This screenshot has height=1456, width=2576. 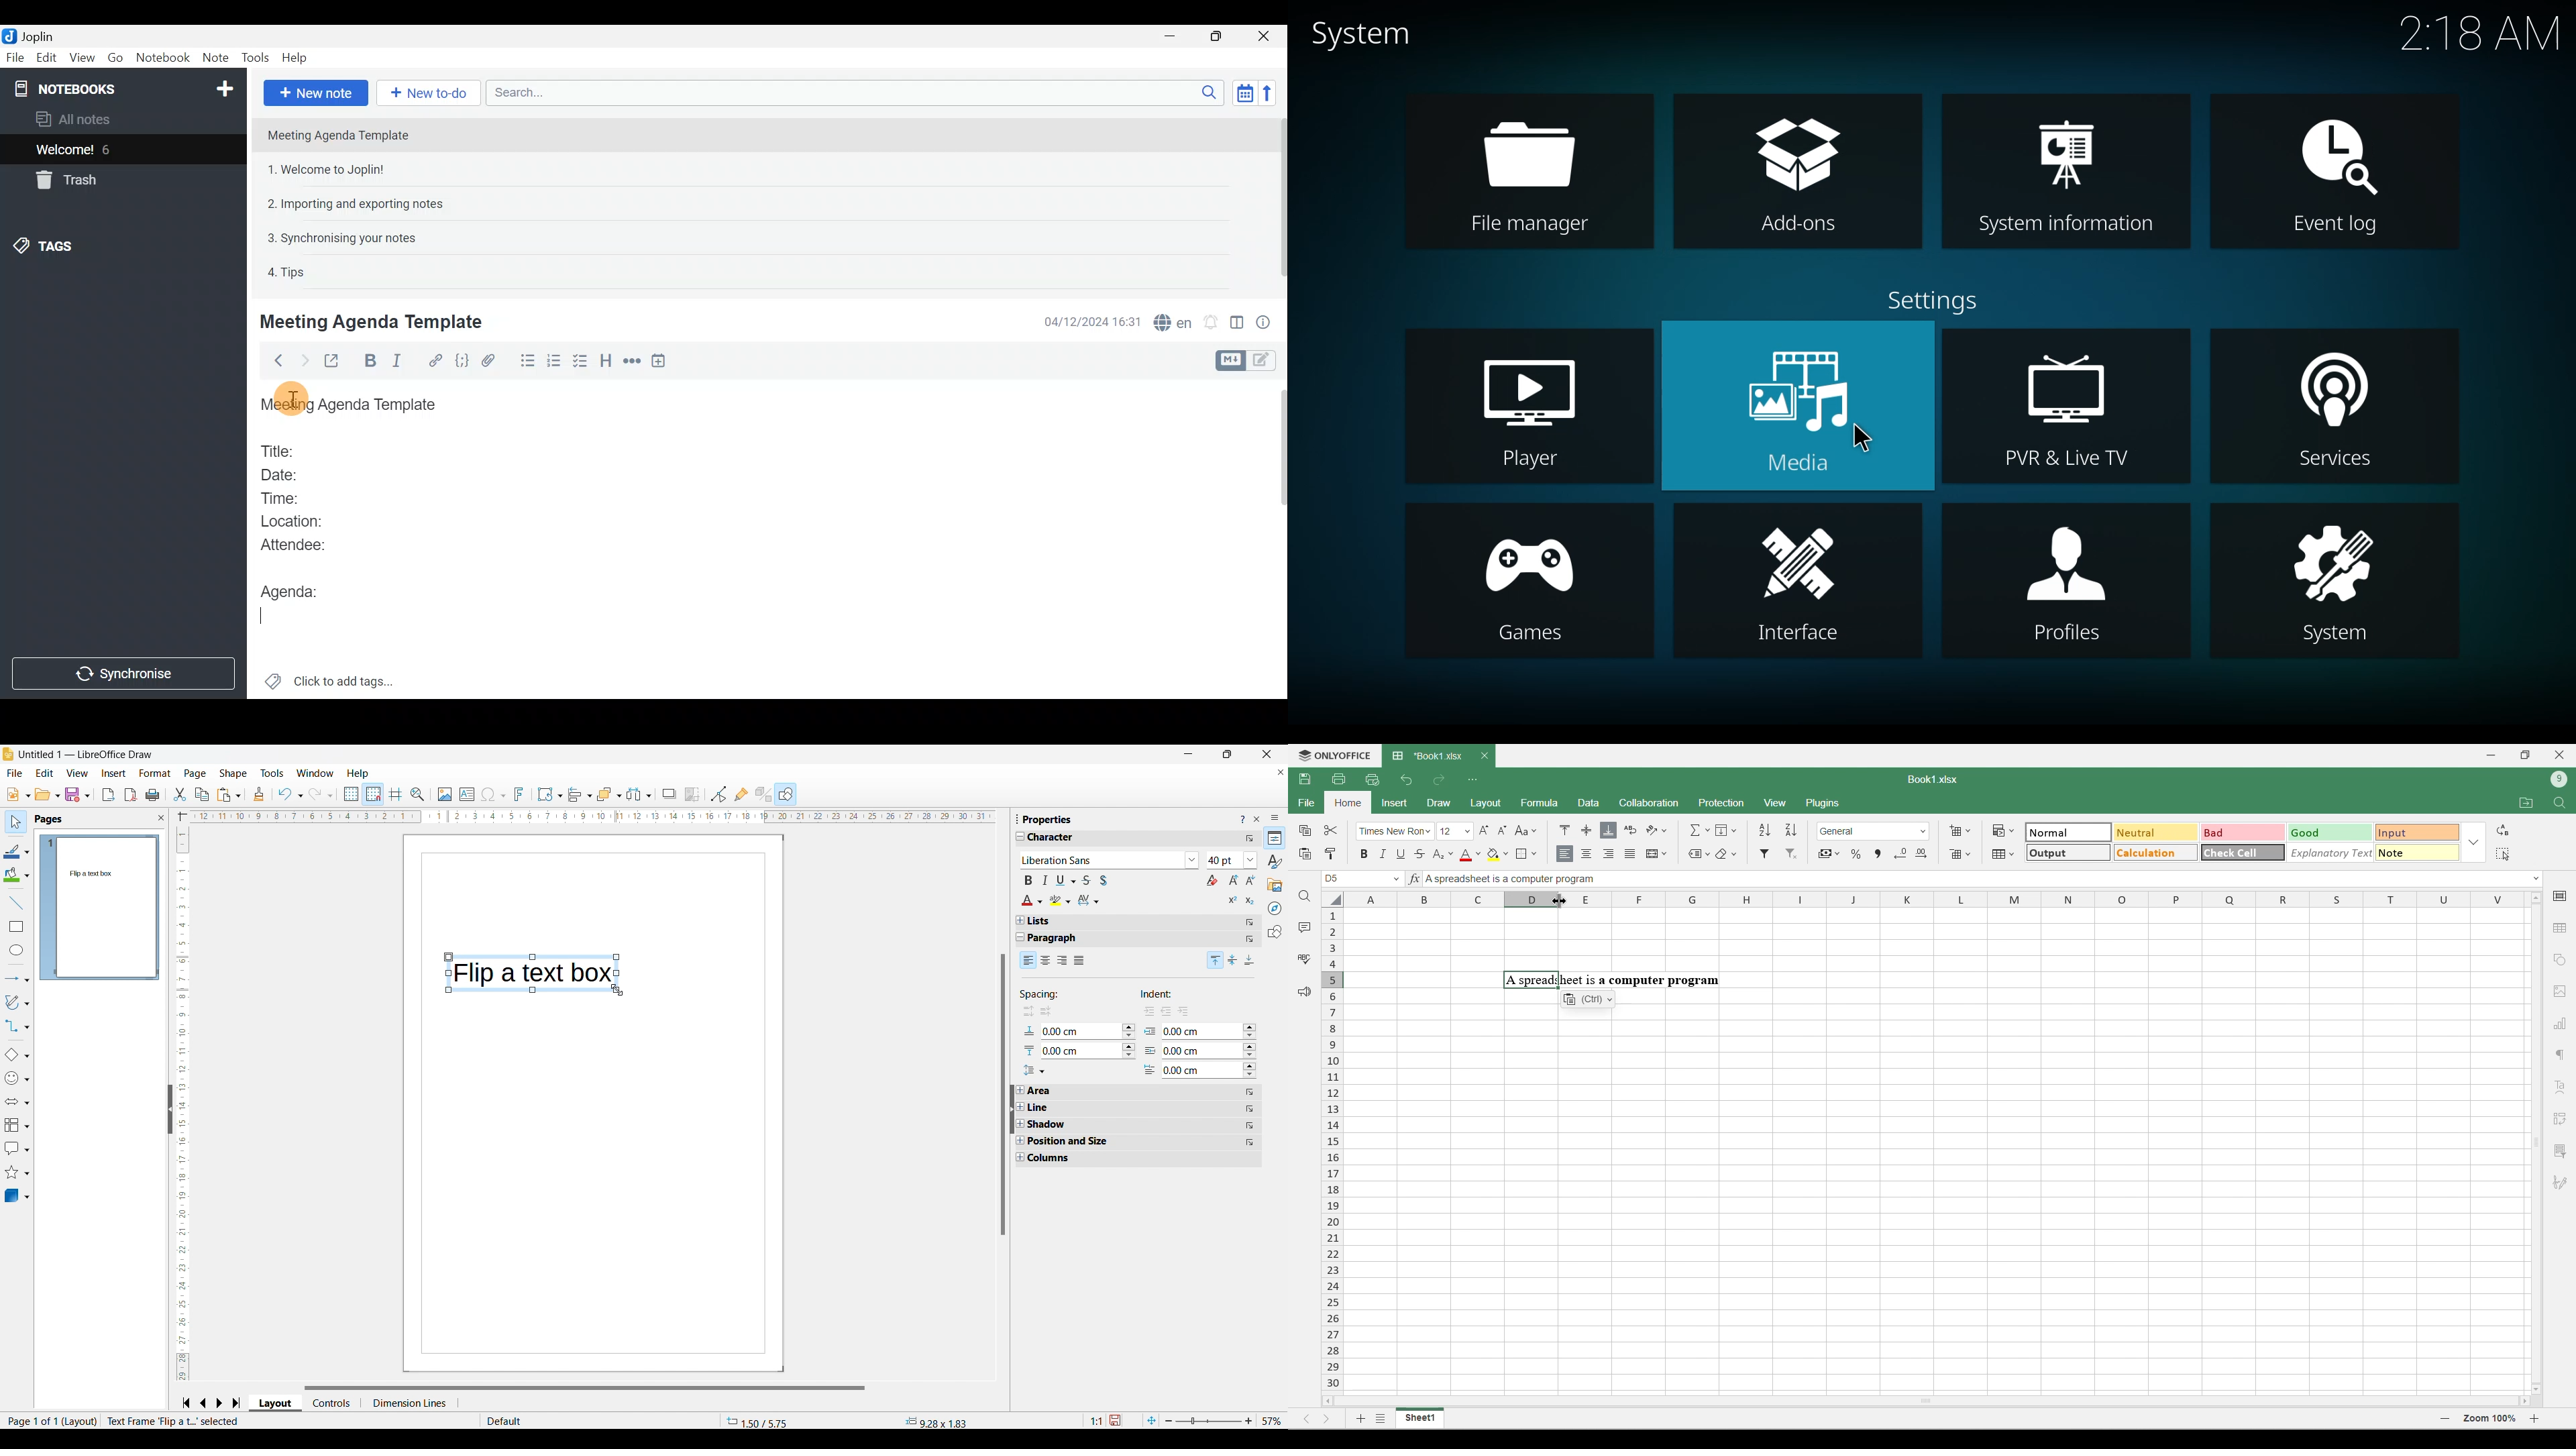 What do you see at coordinates (2478, 33) in the screenshot?
I see `time` at bounding box center [2478, 33].